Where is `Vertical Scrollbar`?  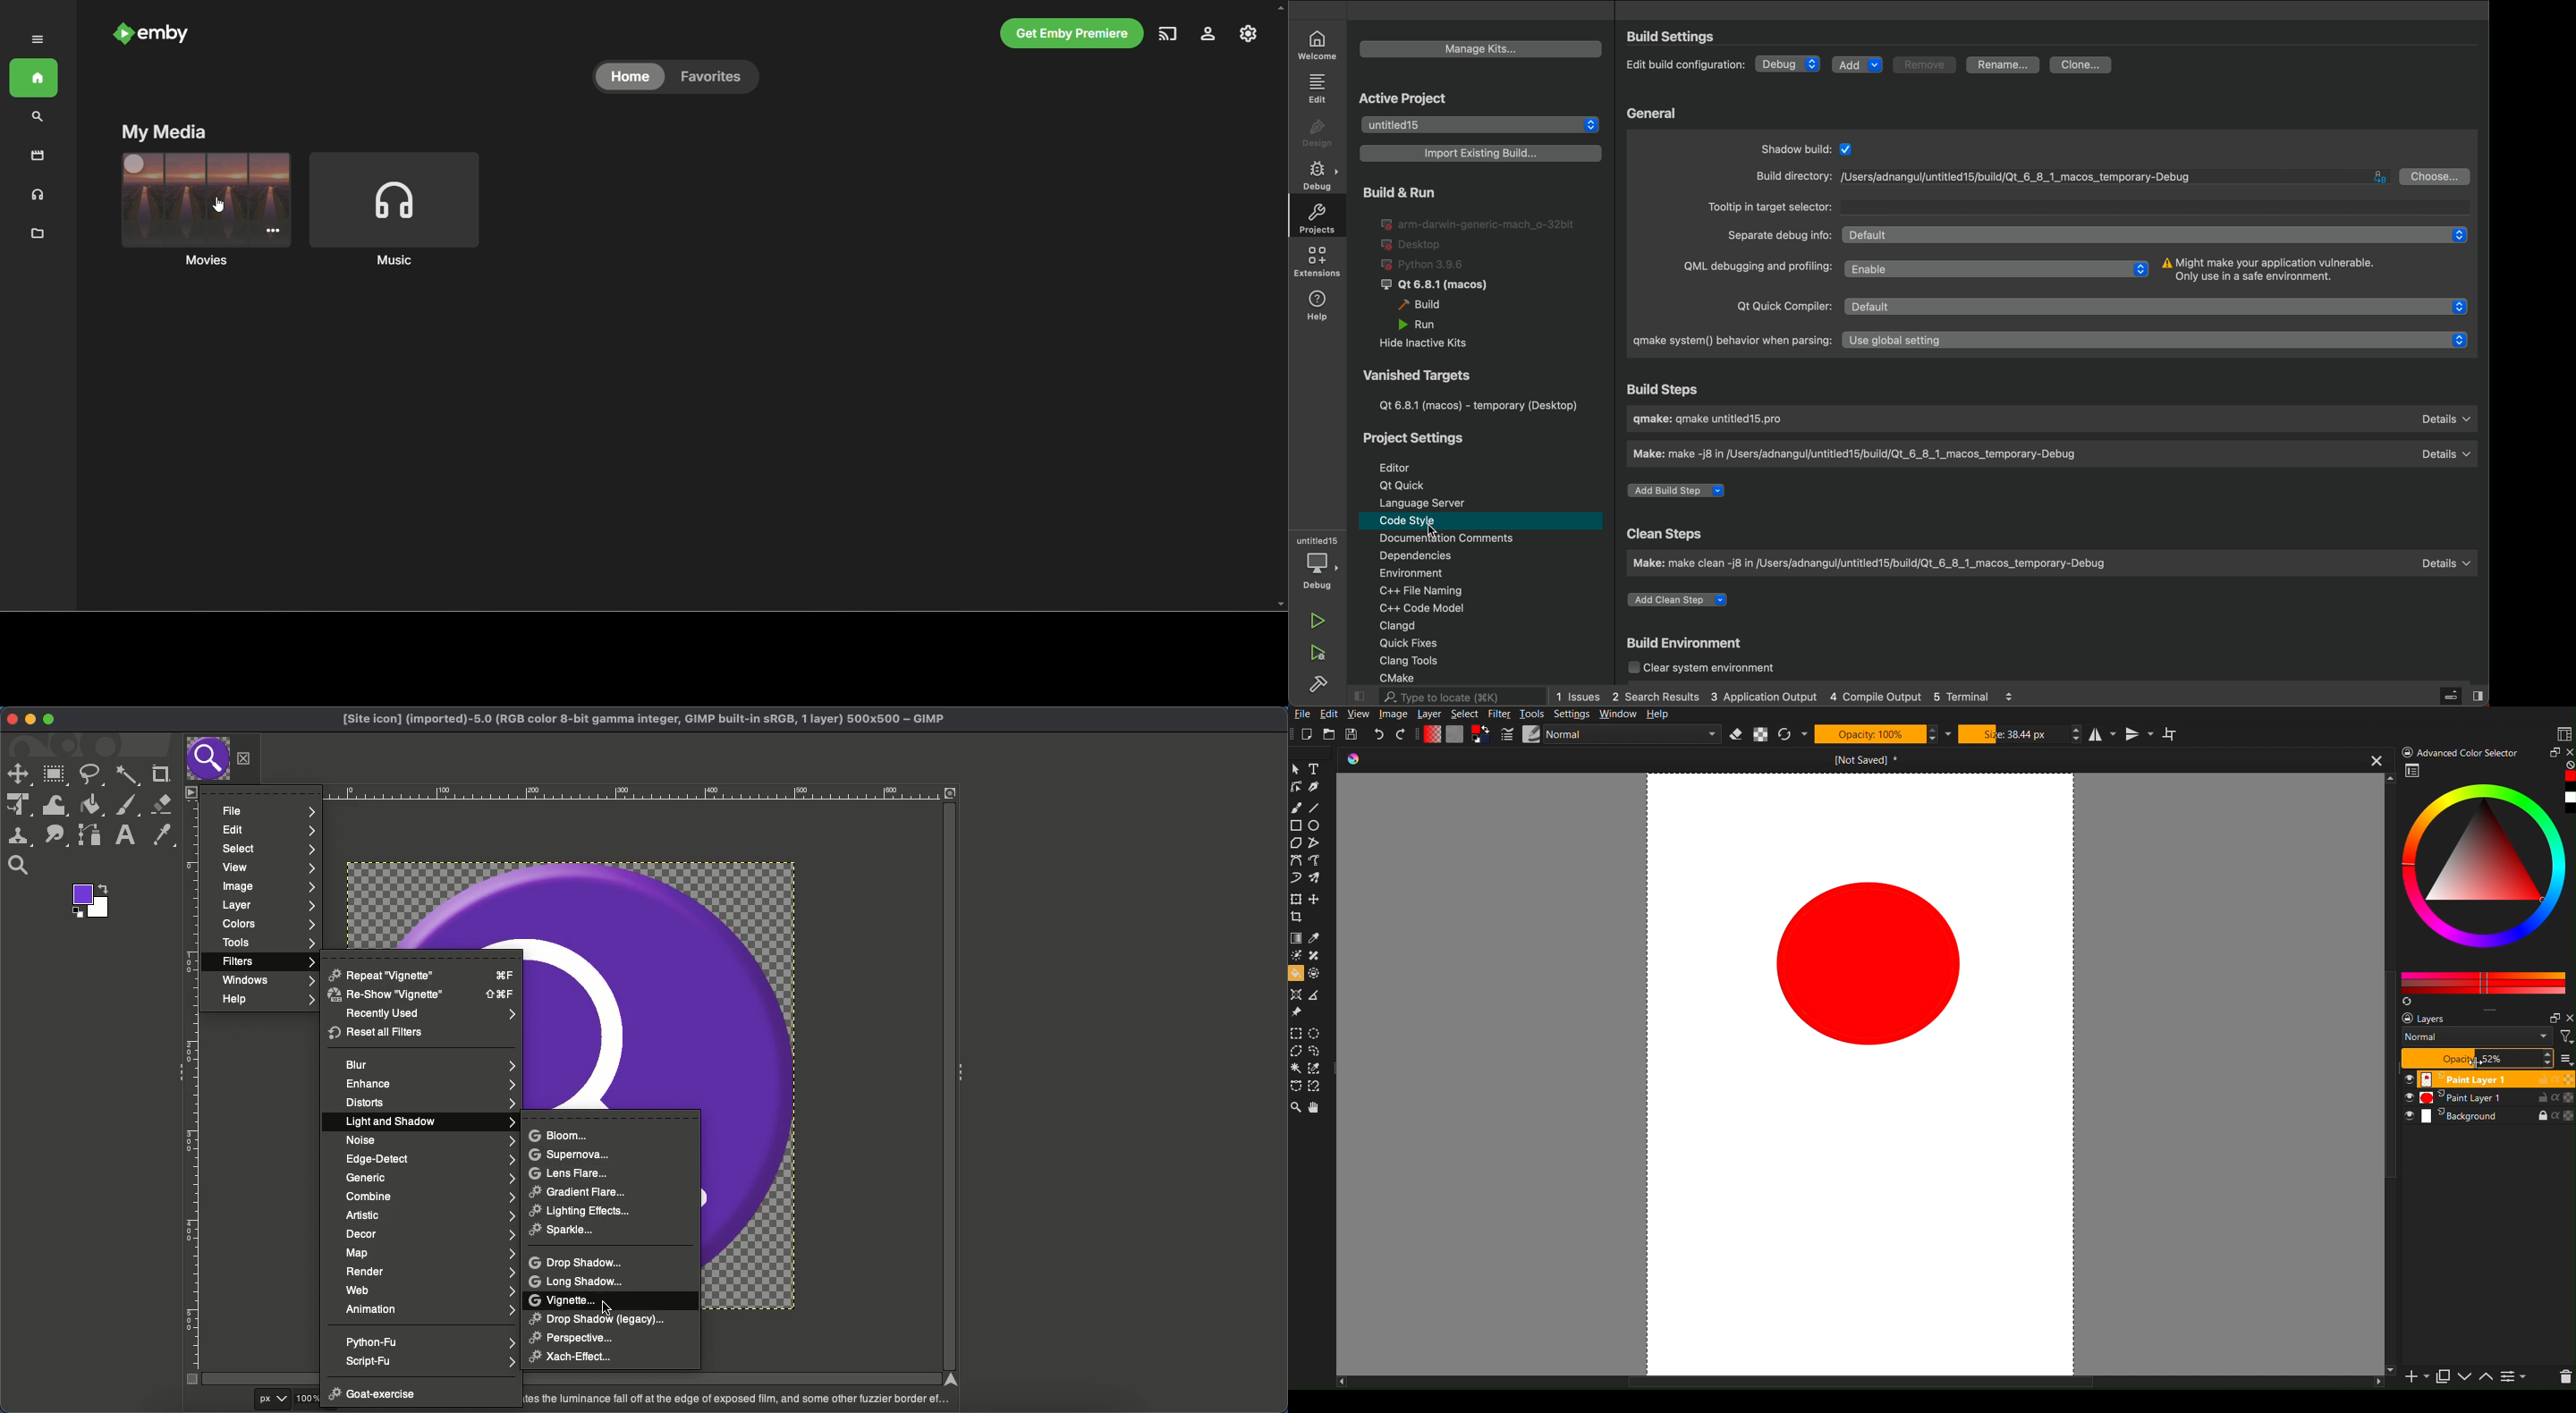 Vertical Scrollbar is located at coordinates (2391, 1242).